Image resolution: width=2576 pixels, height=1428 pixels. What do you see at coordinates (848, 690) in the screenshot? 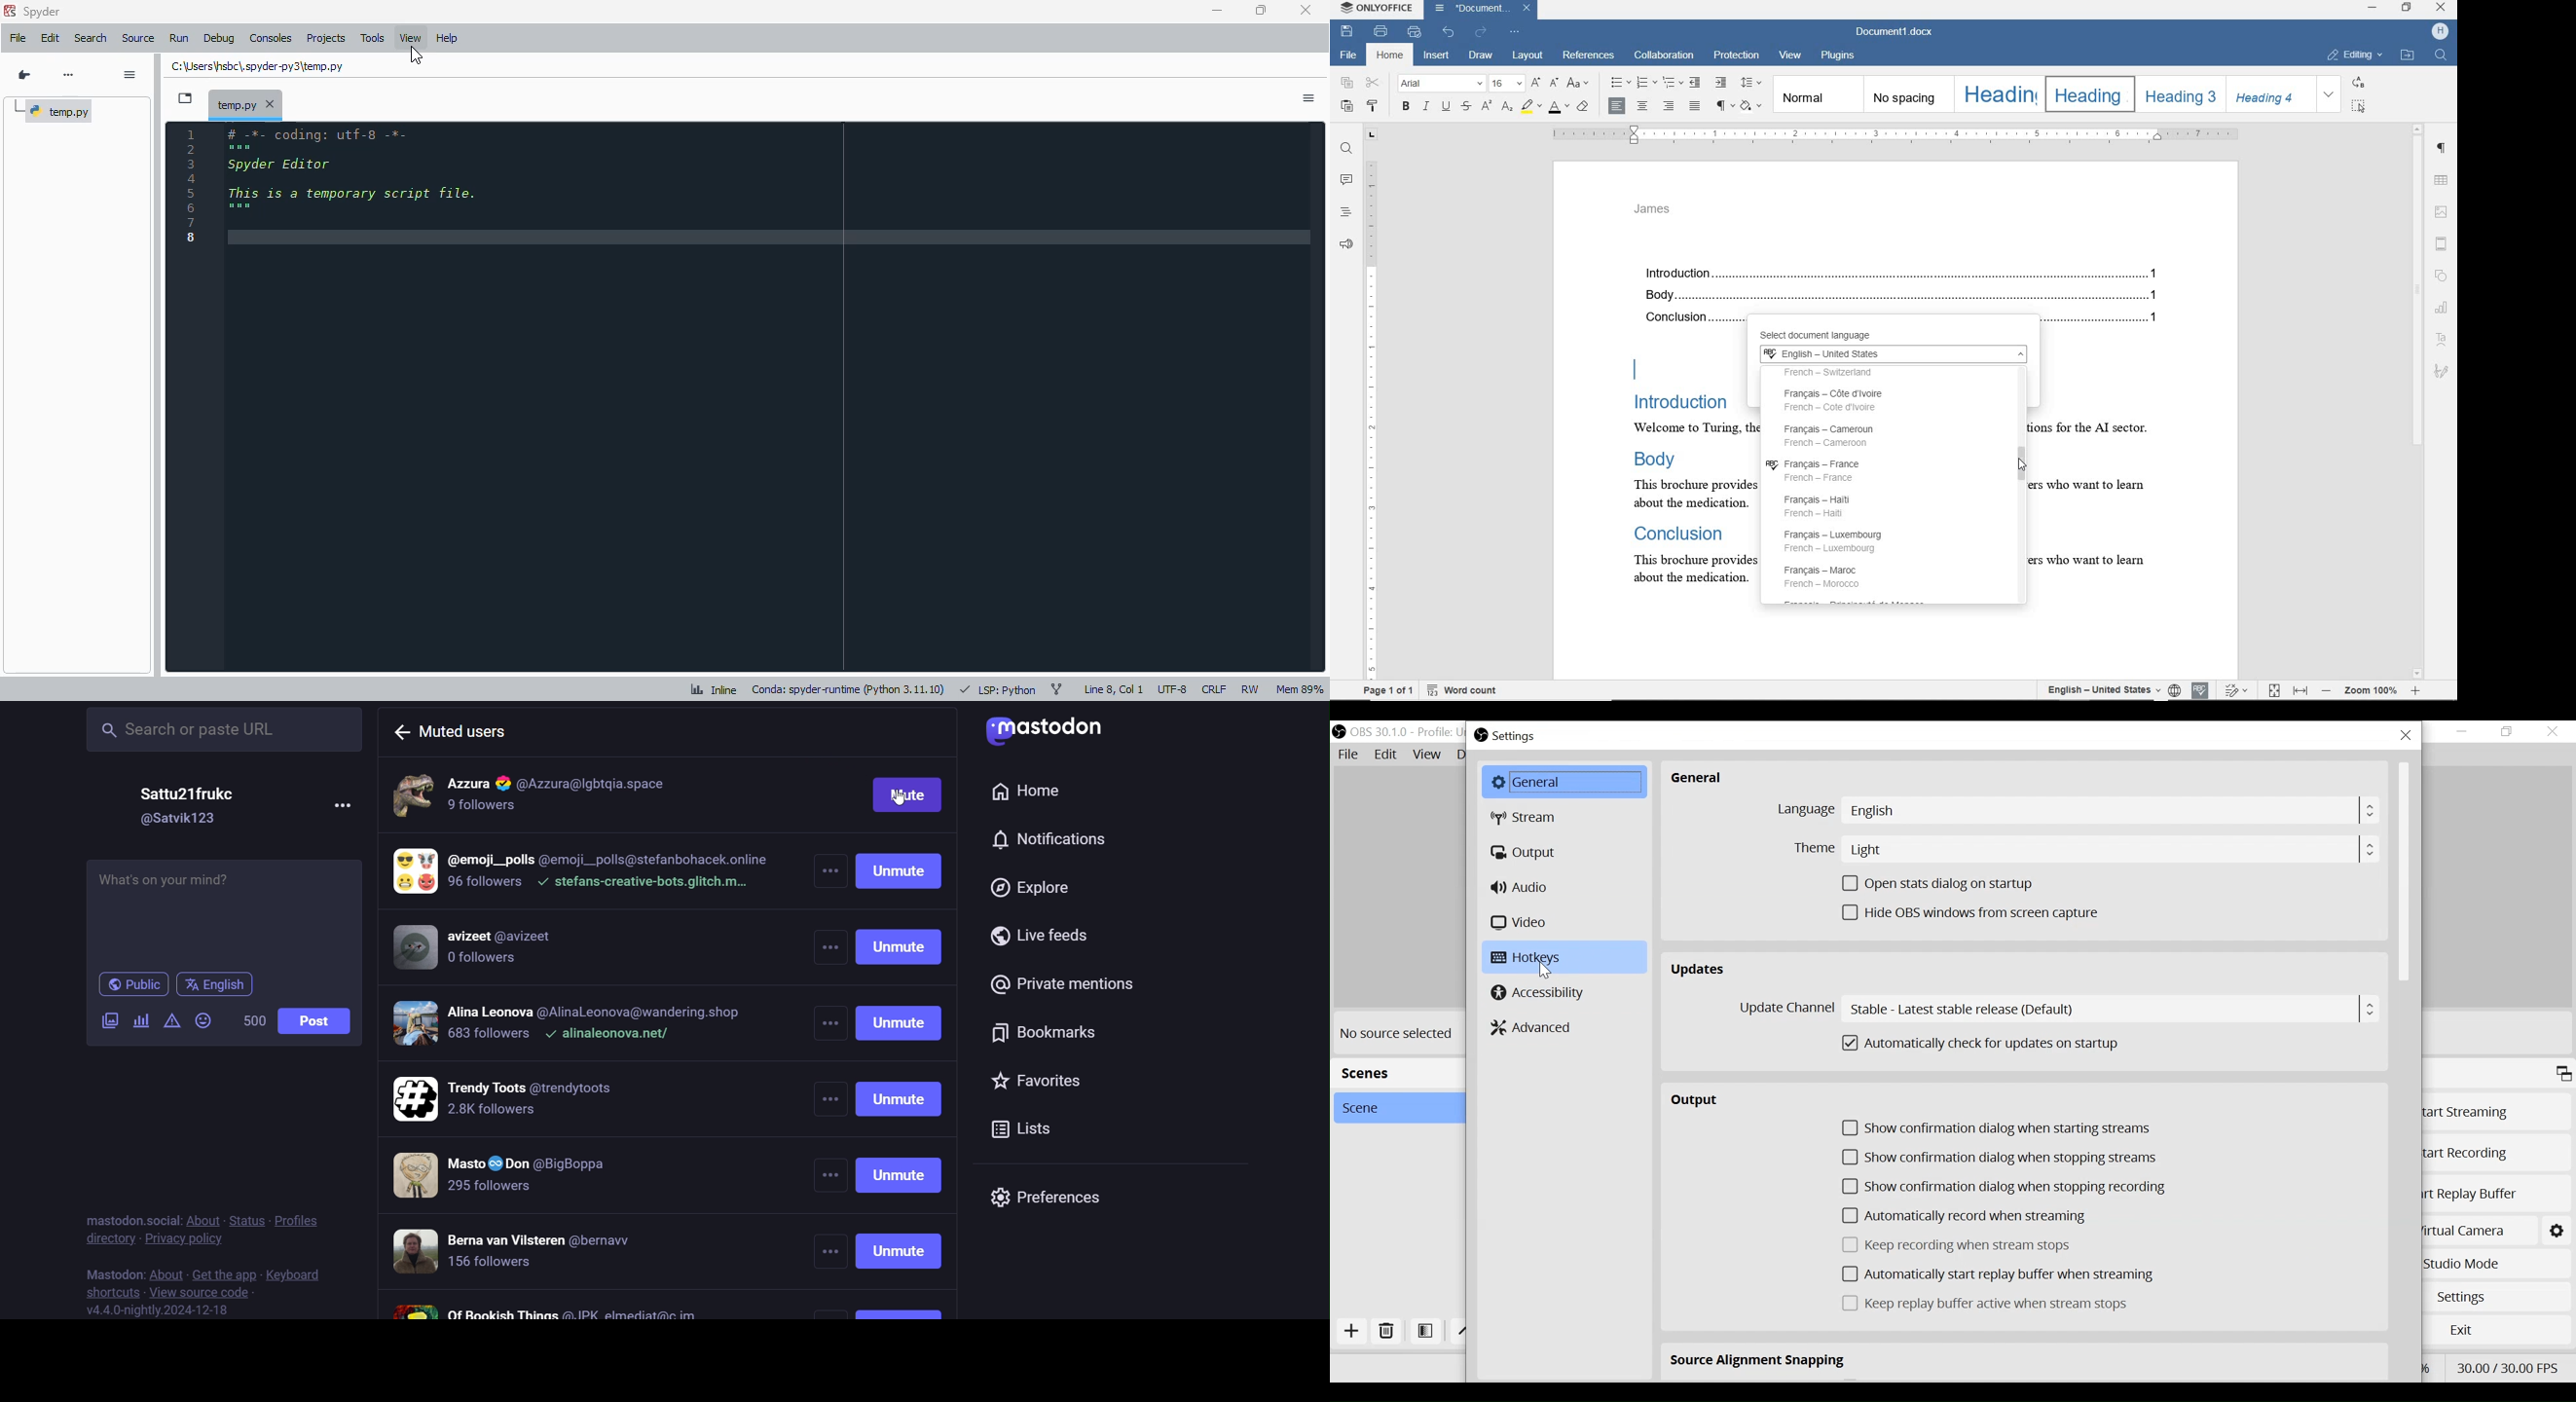
I see `conda: spyder-runtime (python 3. 11. 10)` at bounding box center [848, 690].